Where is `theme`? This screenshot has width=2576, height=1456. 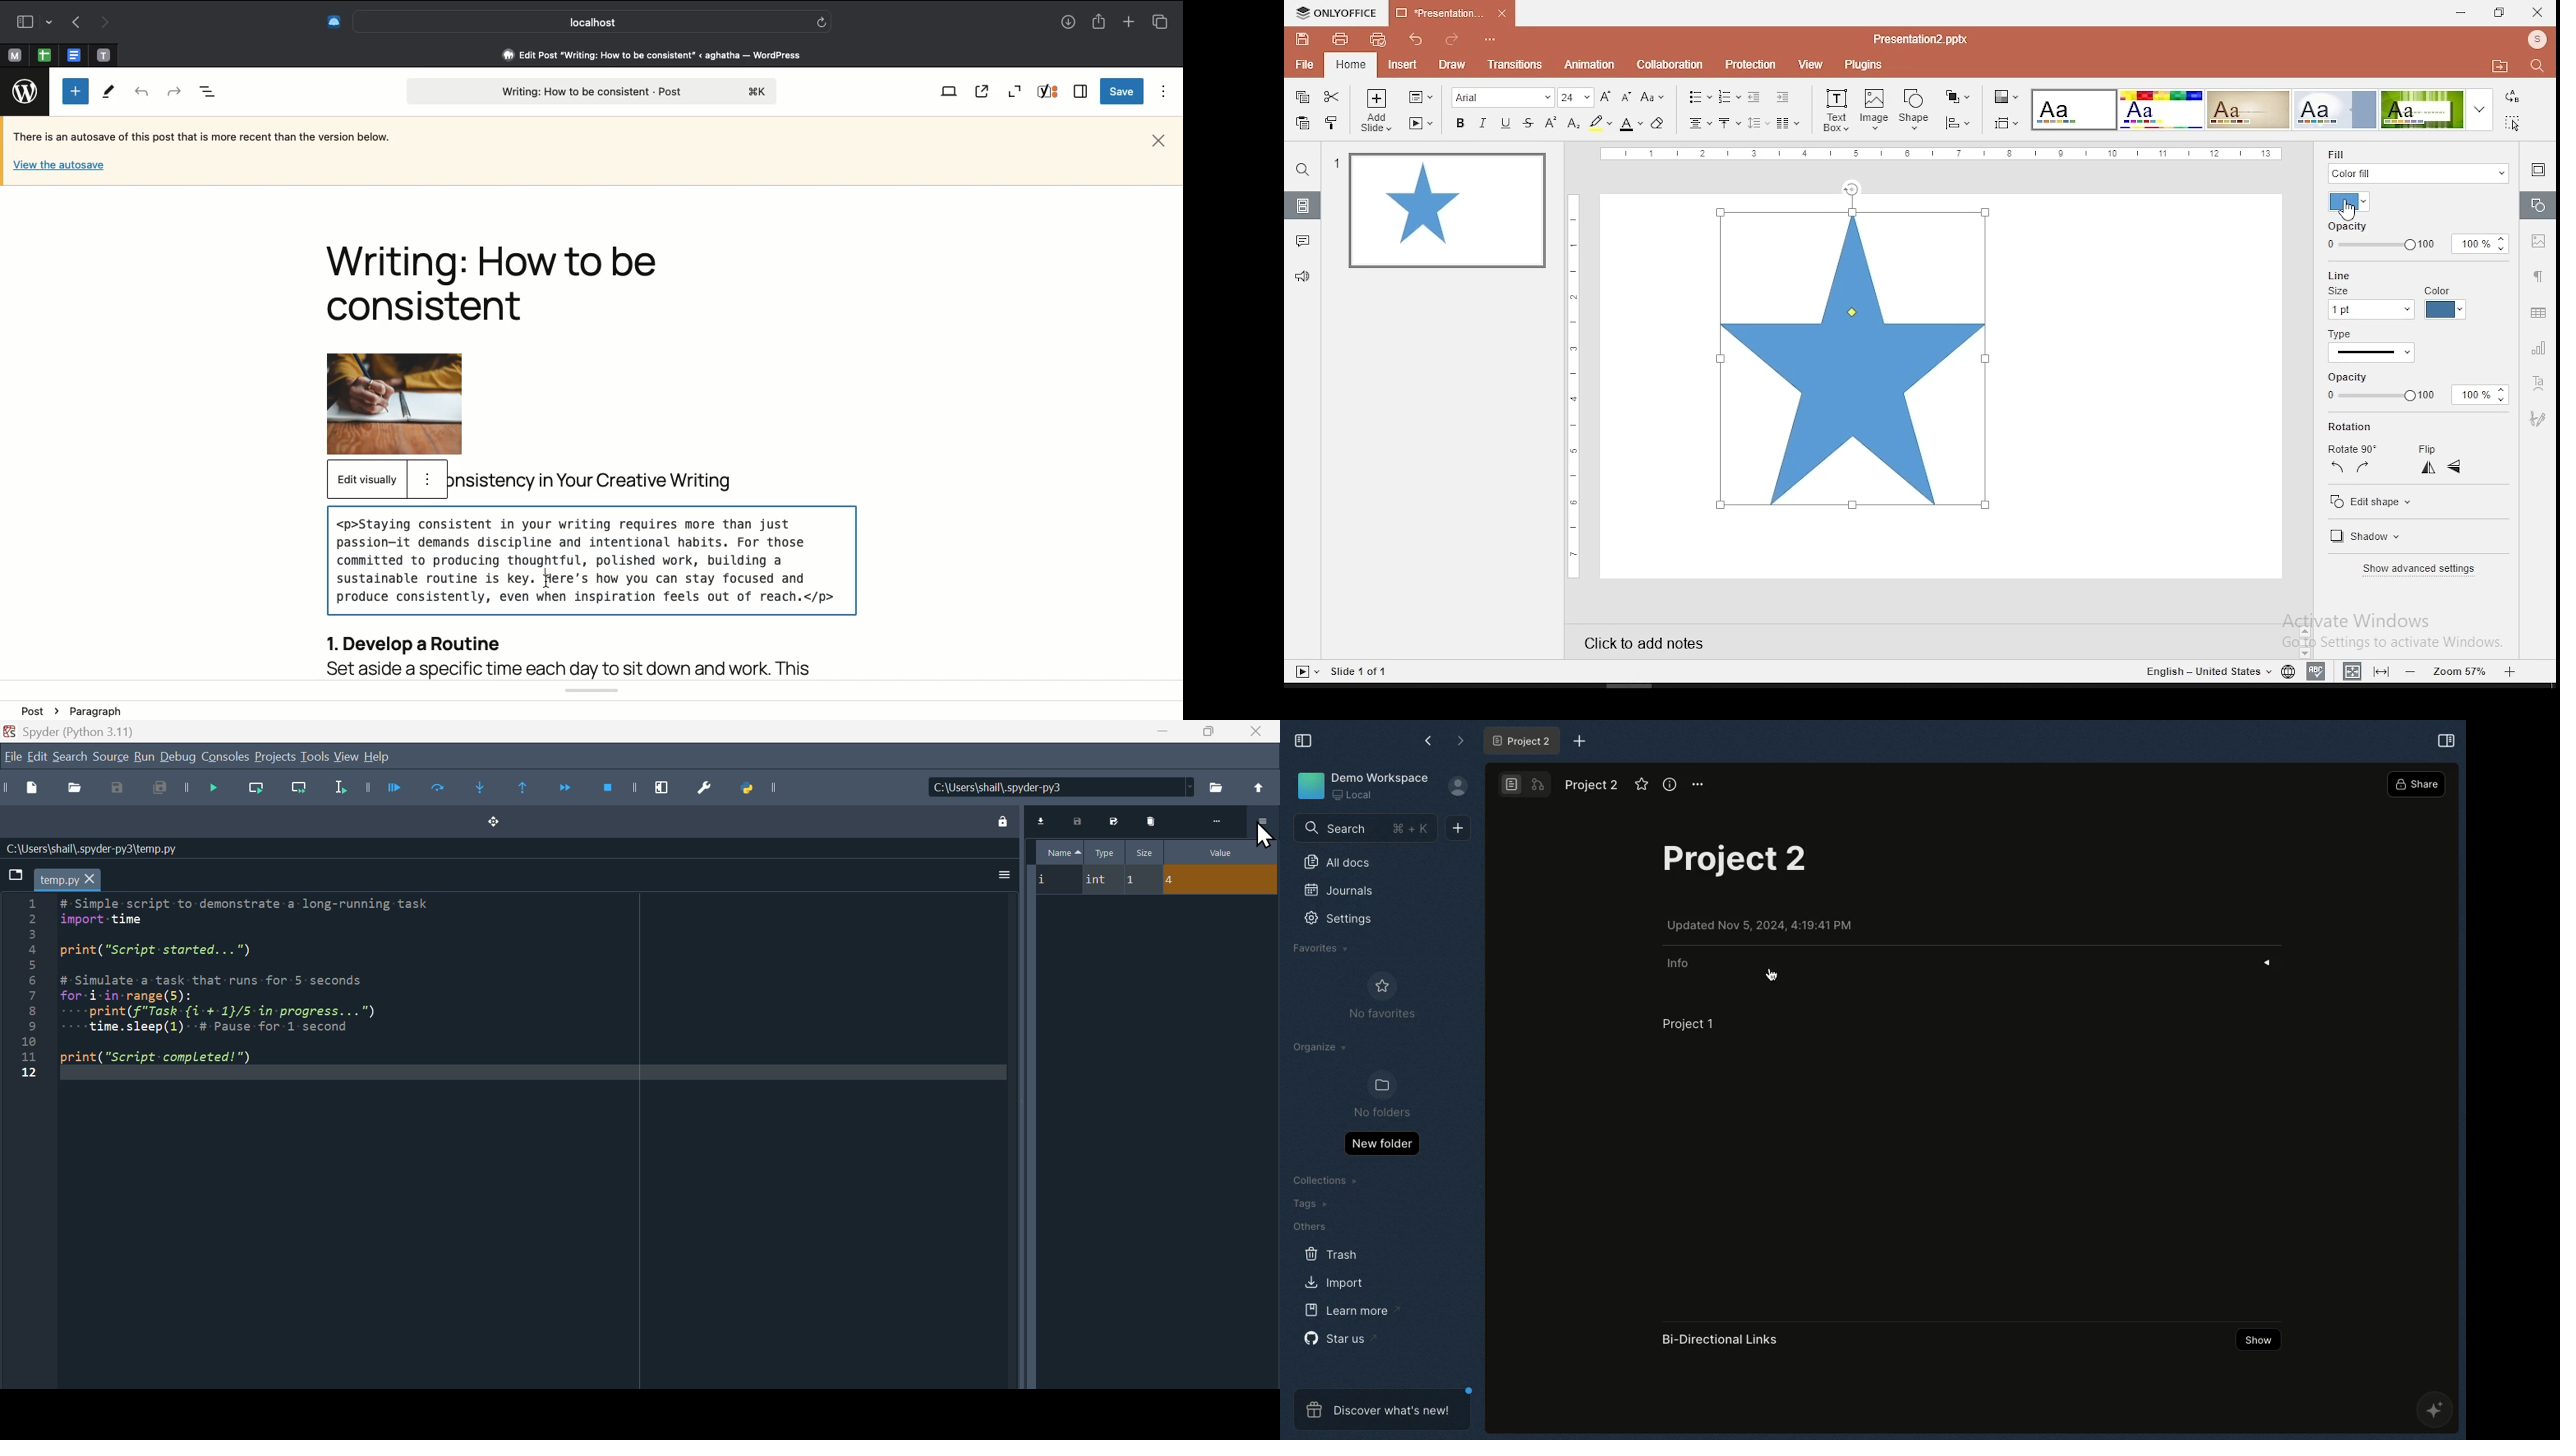 theme is located at coordinates (2248, 110).